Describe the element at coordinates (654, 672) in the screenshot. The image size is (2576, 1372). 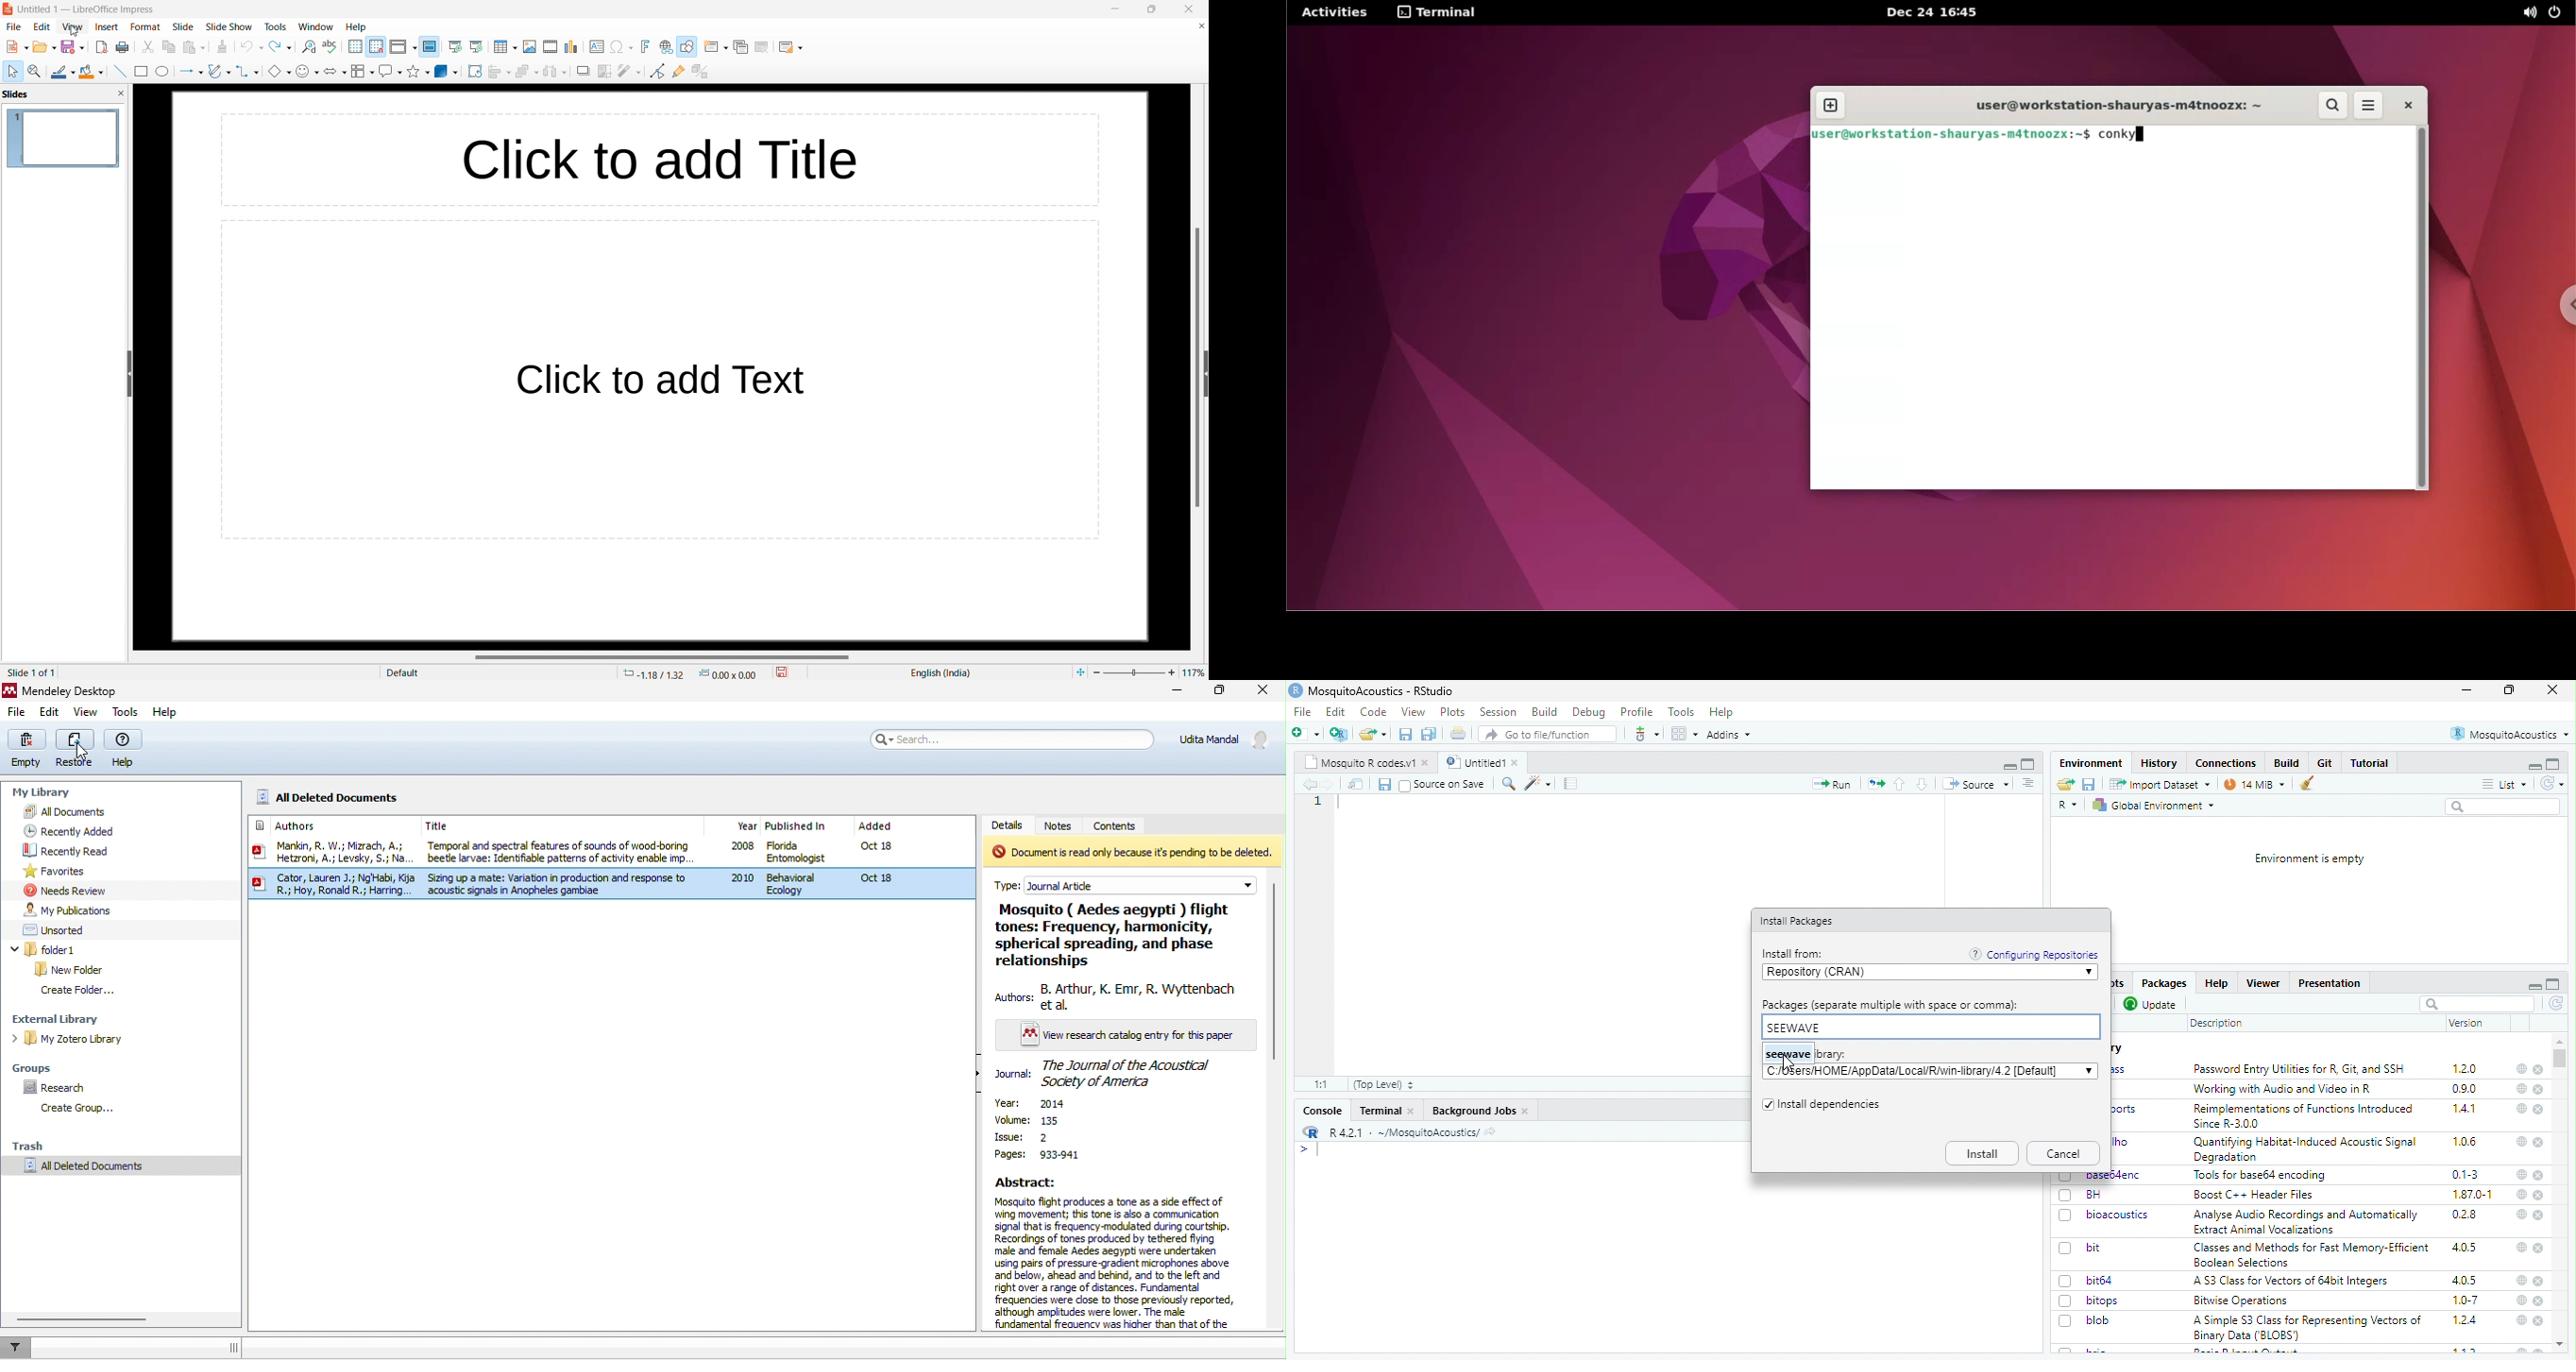
I see `cursor coordinates` at that location.